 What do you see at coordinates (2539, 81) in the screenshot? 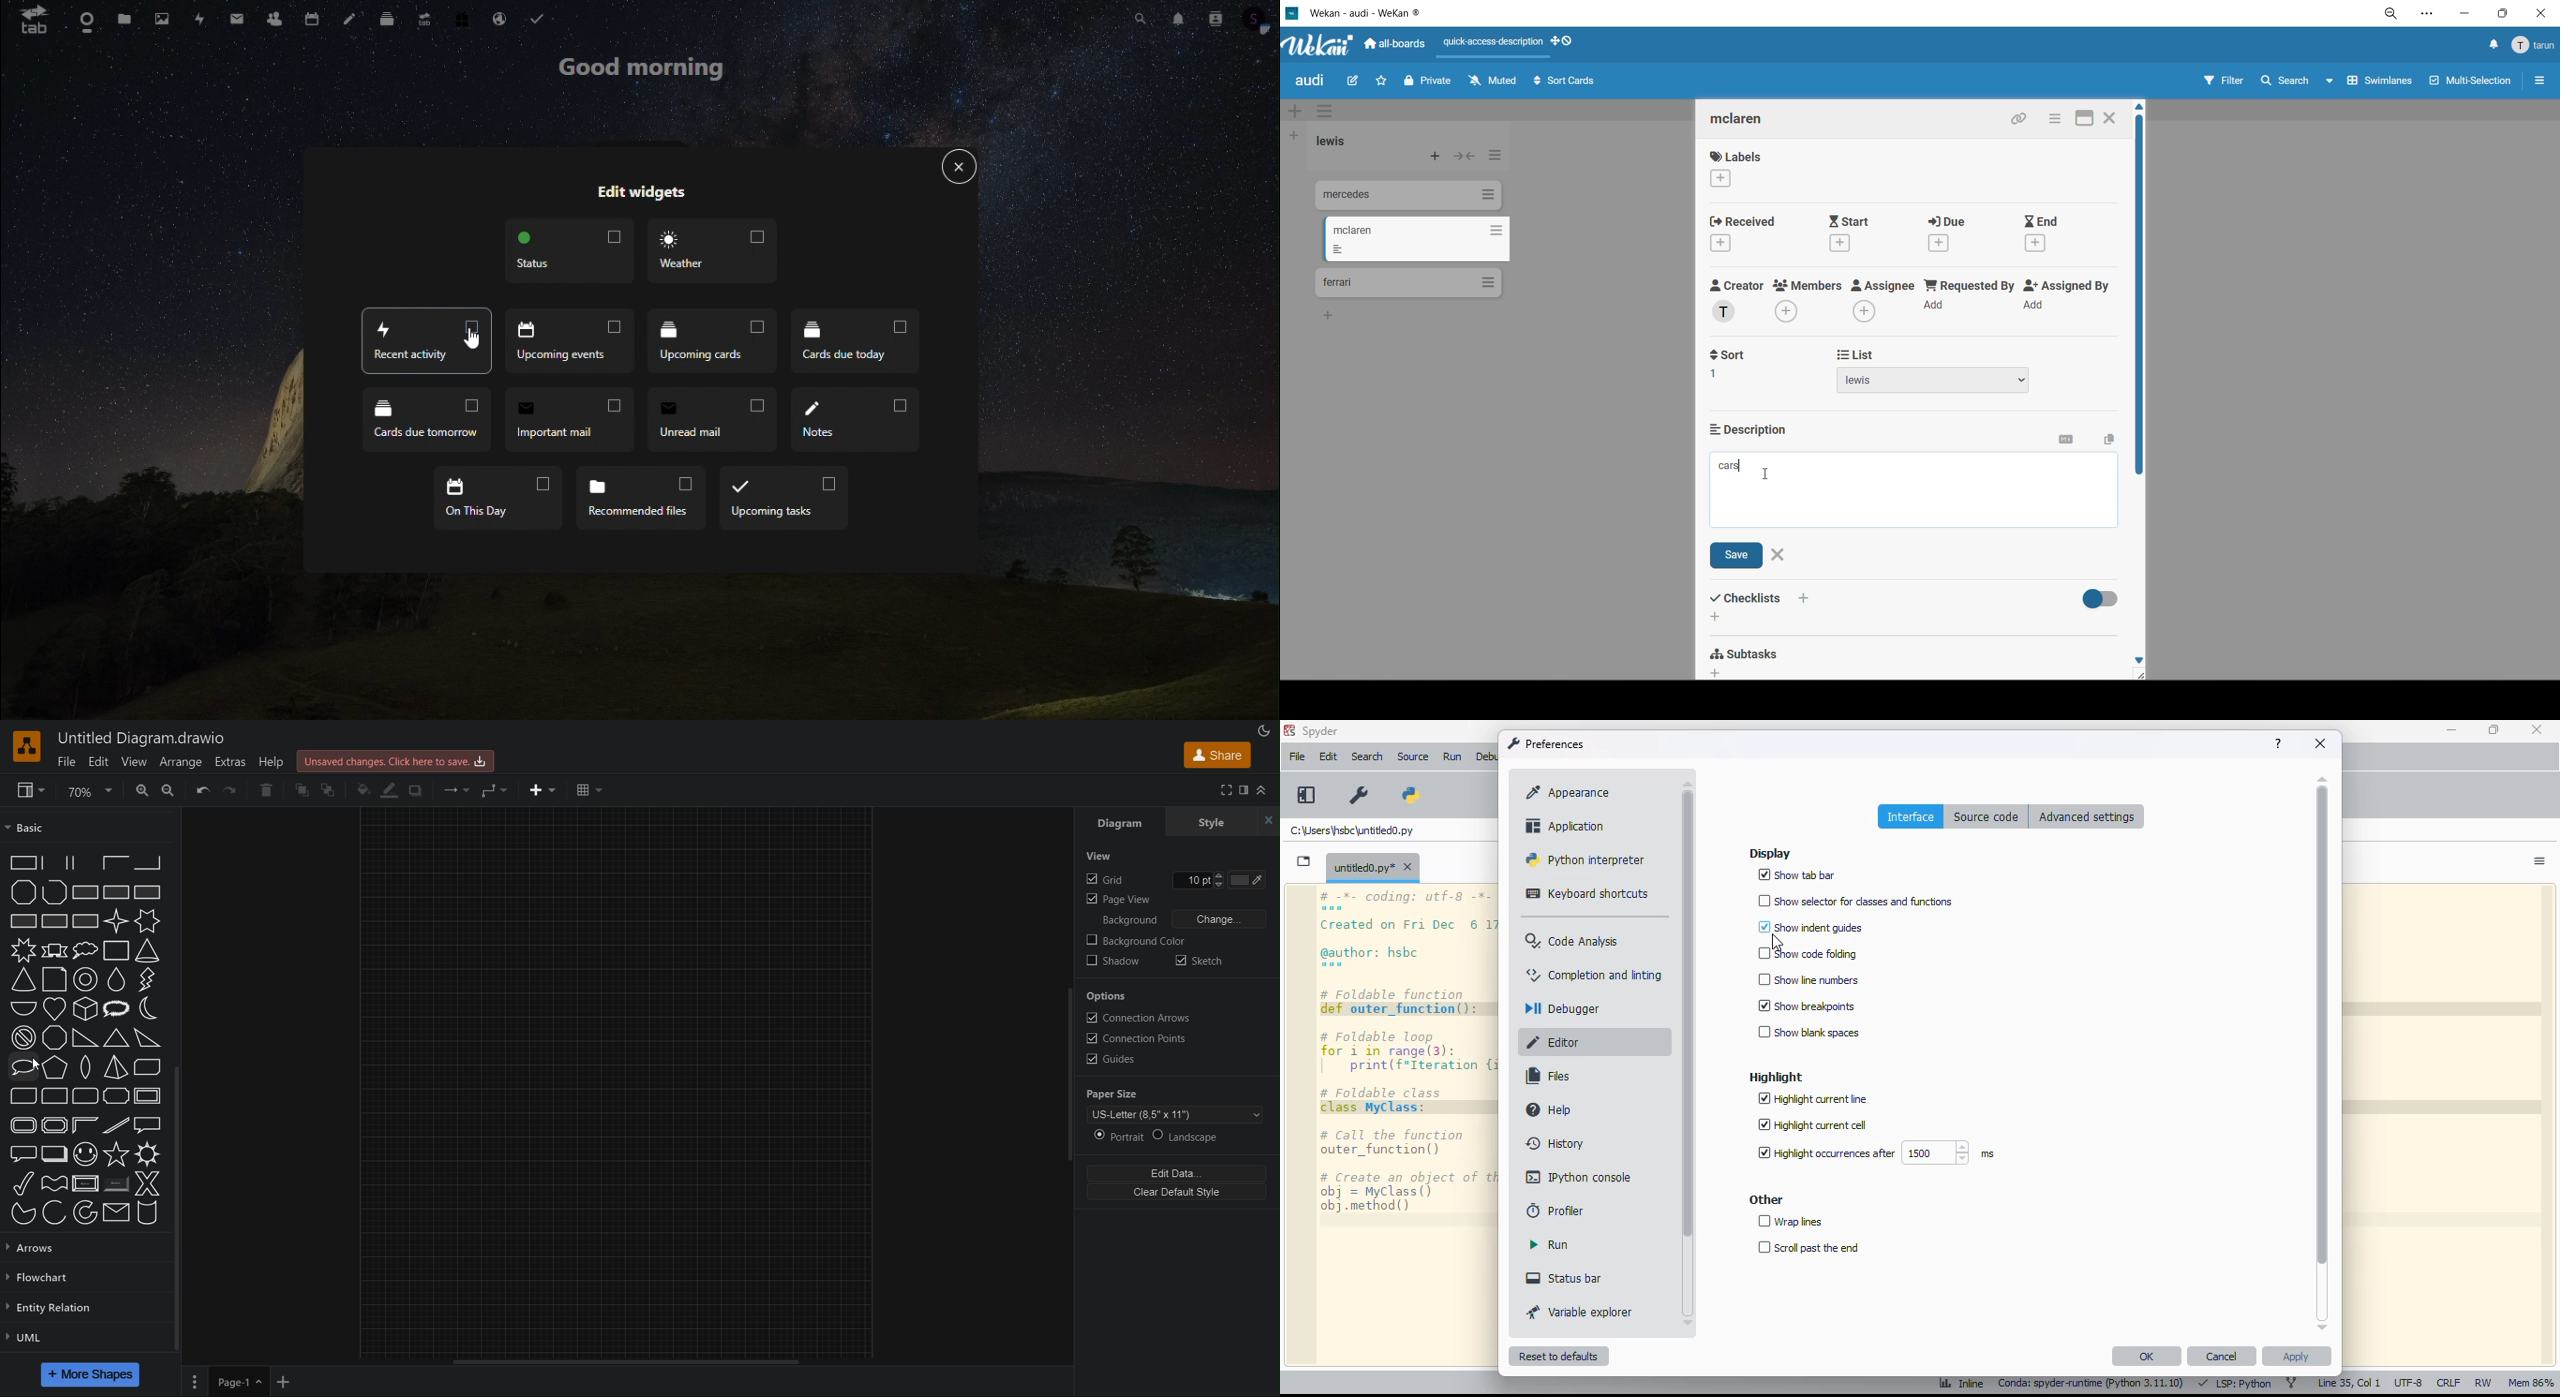
I see `sidebar` at bounding box center [2539, 81].